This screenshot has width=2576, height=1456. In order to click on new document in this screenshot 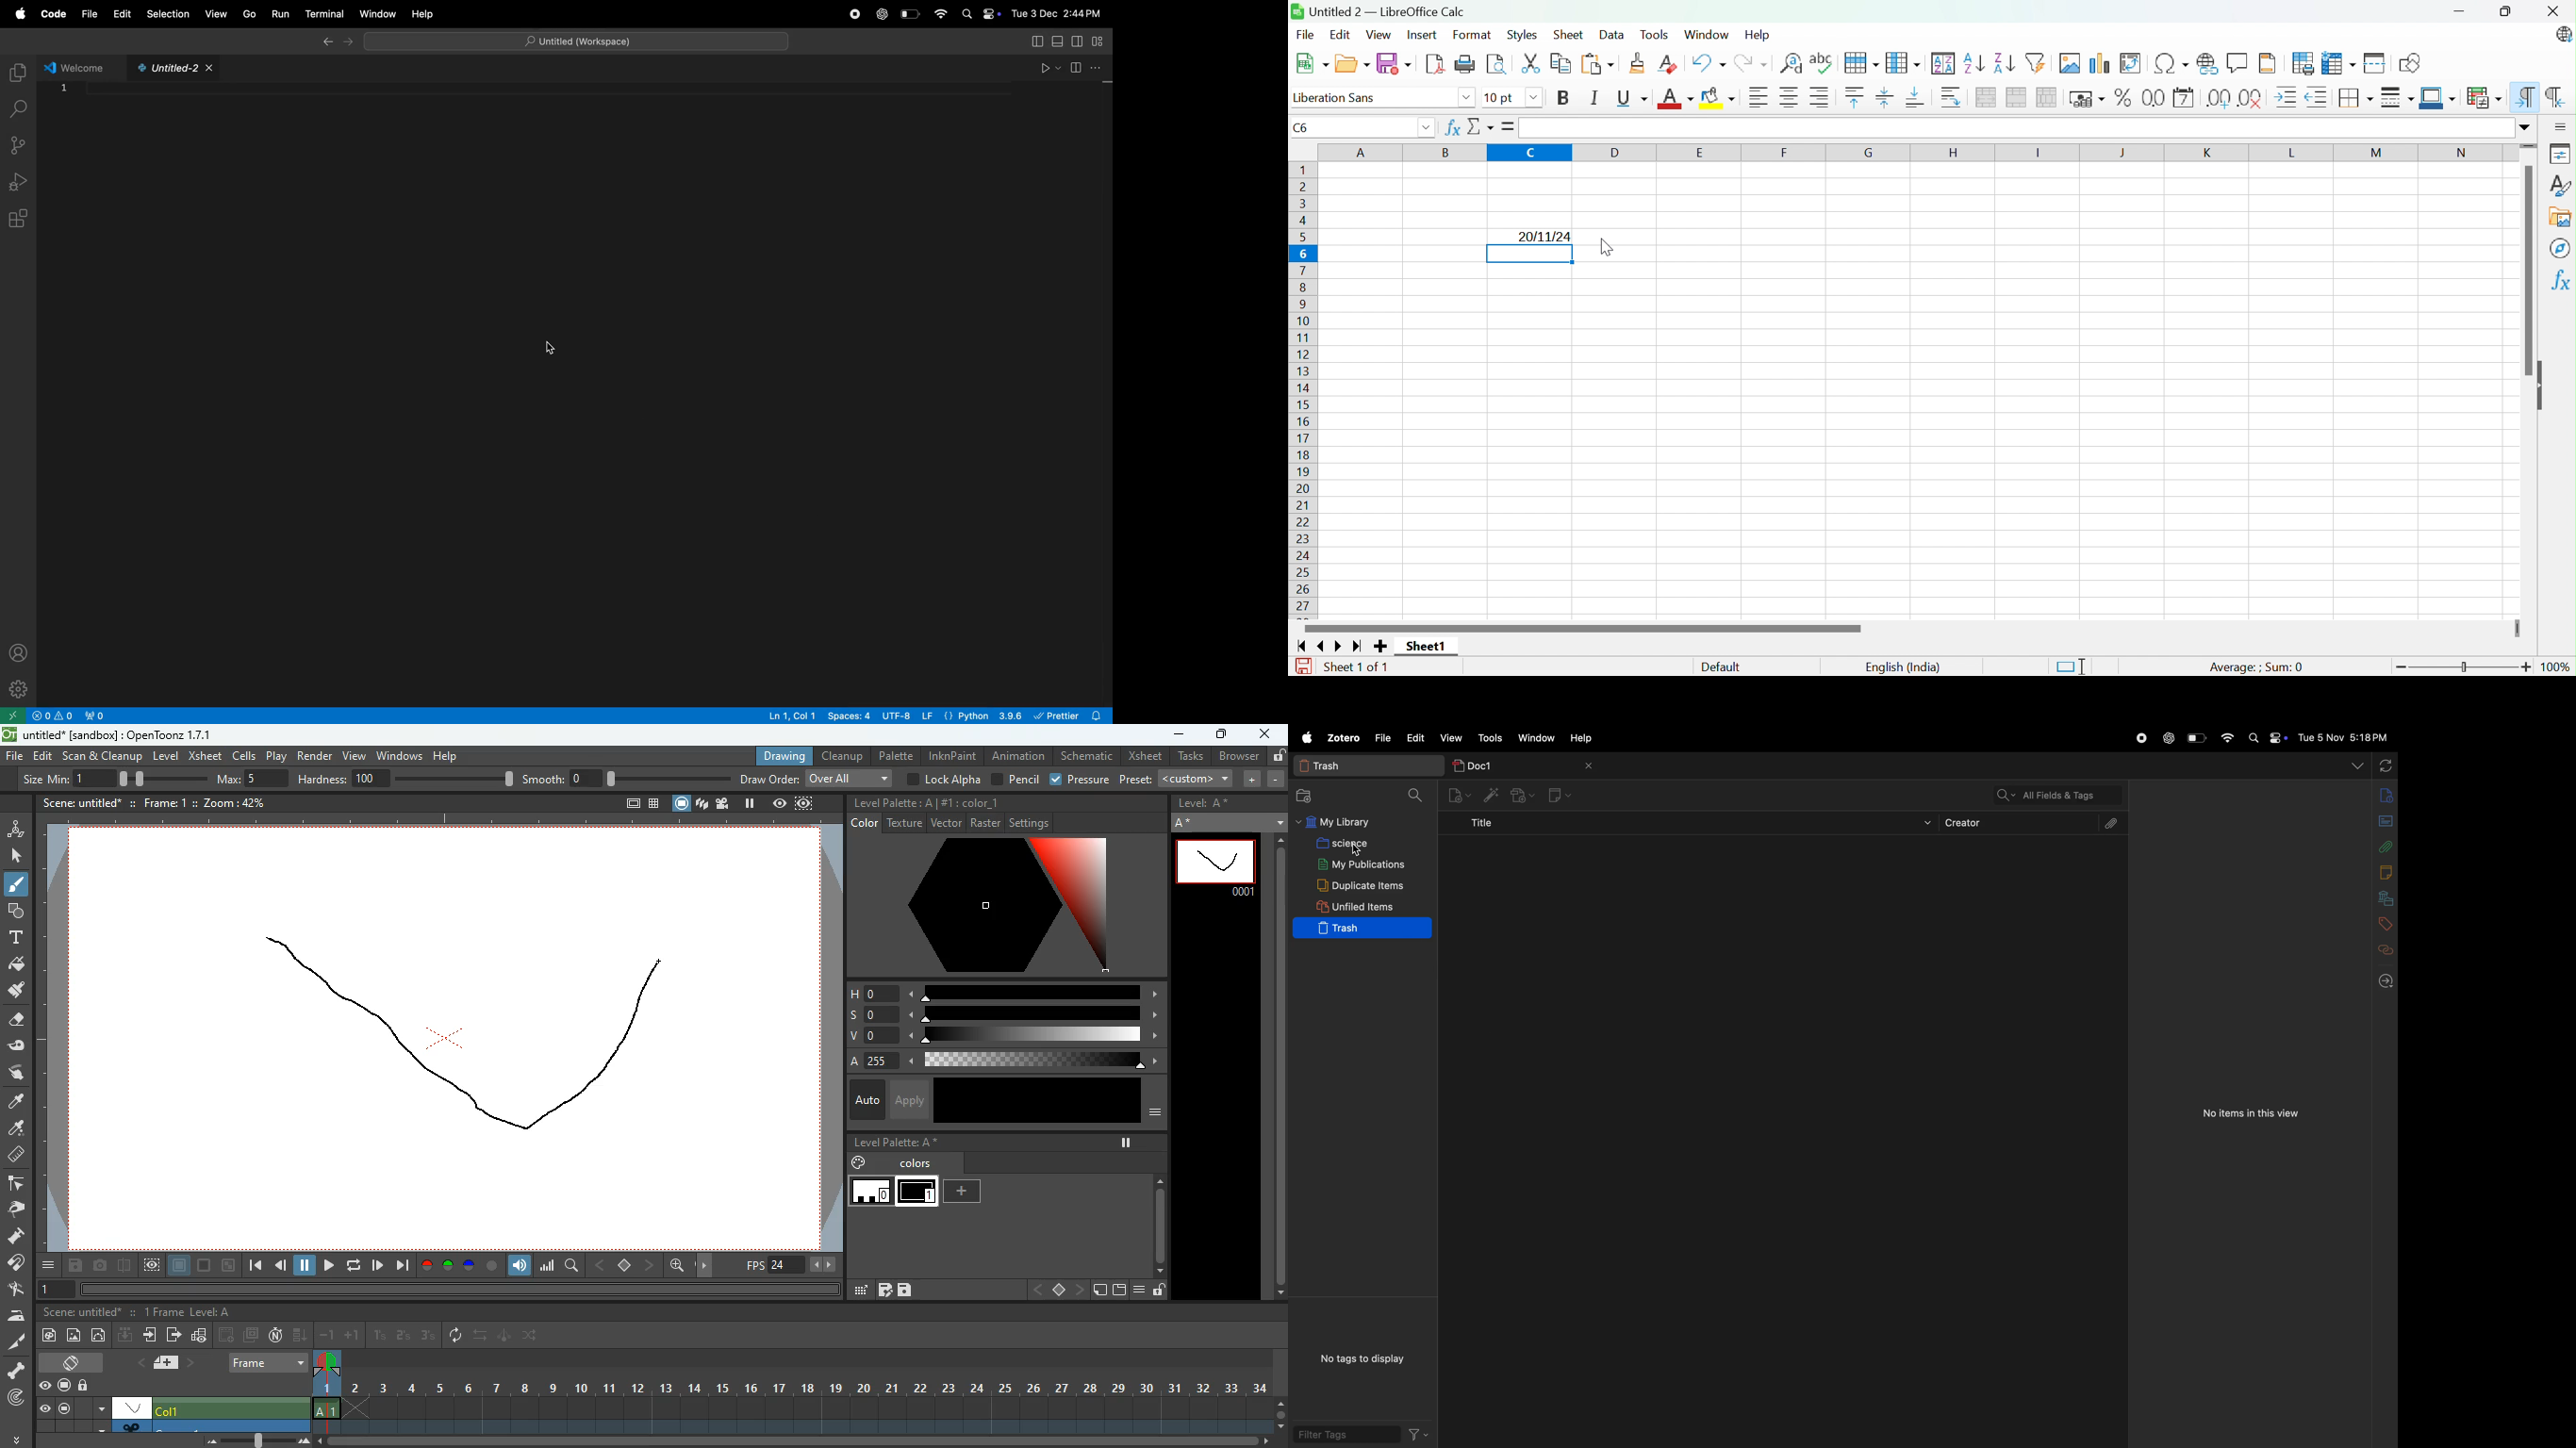, I will do `click(2381, 819)`.